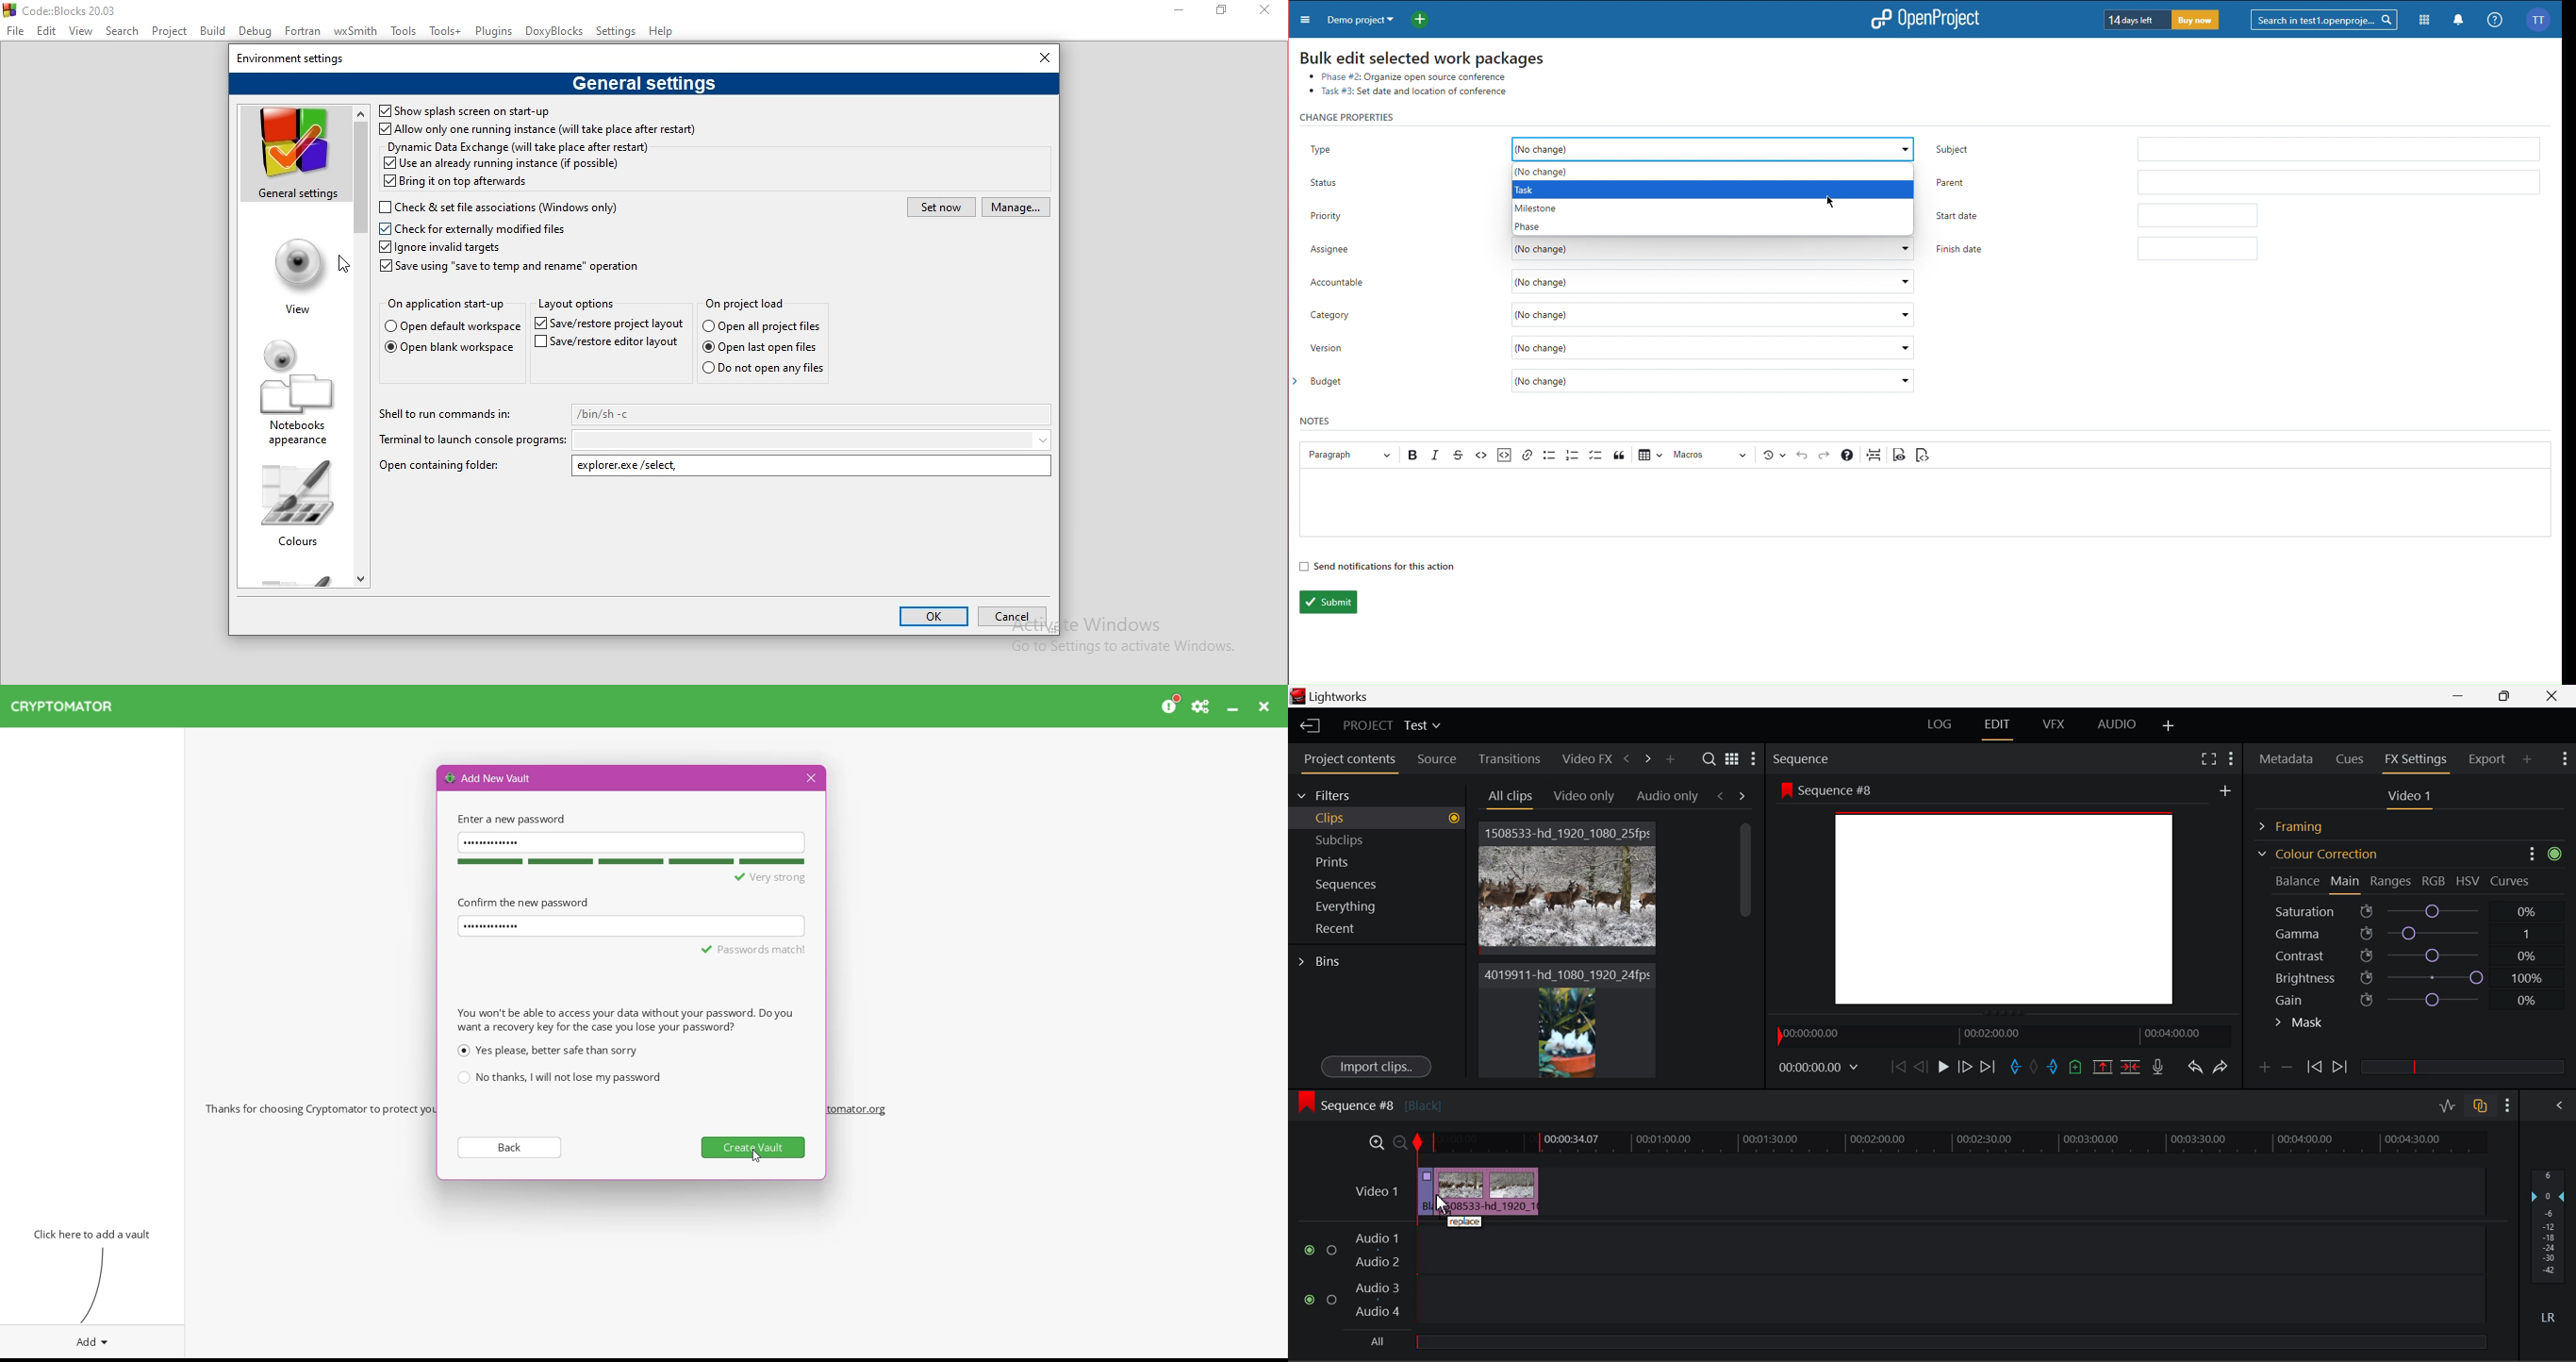 Image resolution: width=2576 pixels, height=1372 pixels. Describe the element at coordinates (459, 466) in the screenshot. I see `Open containing folder` at that location.